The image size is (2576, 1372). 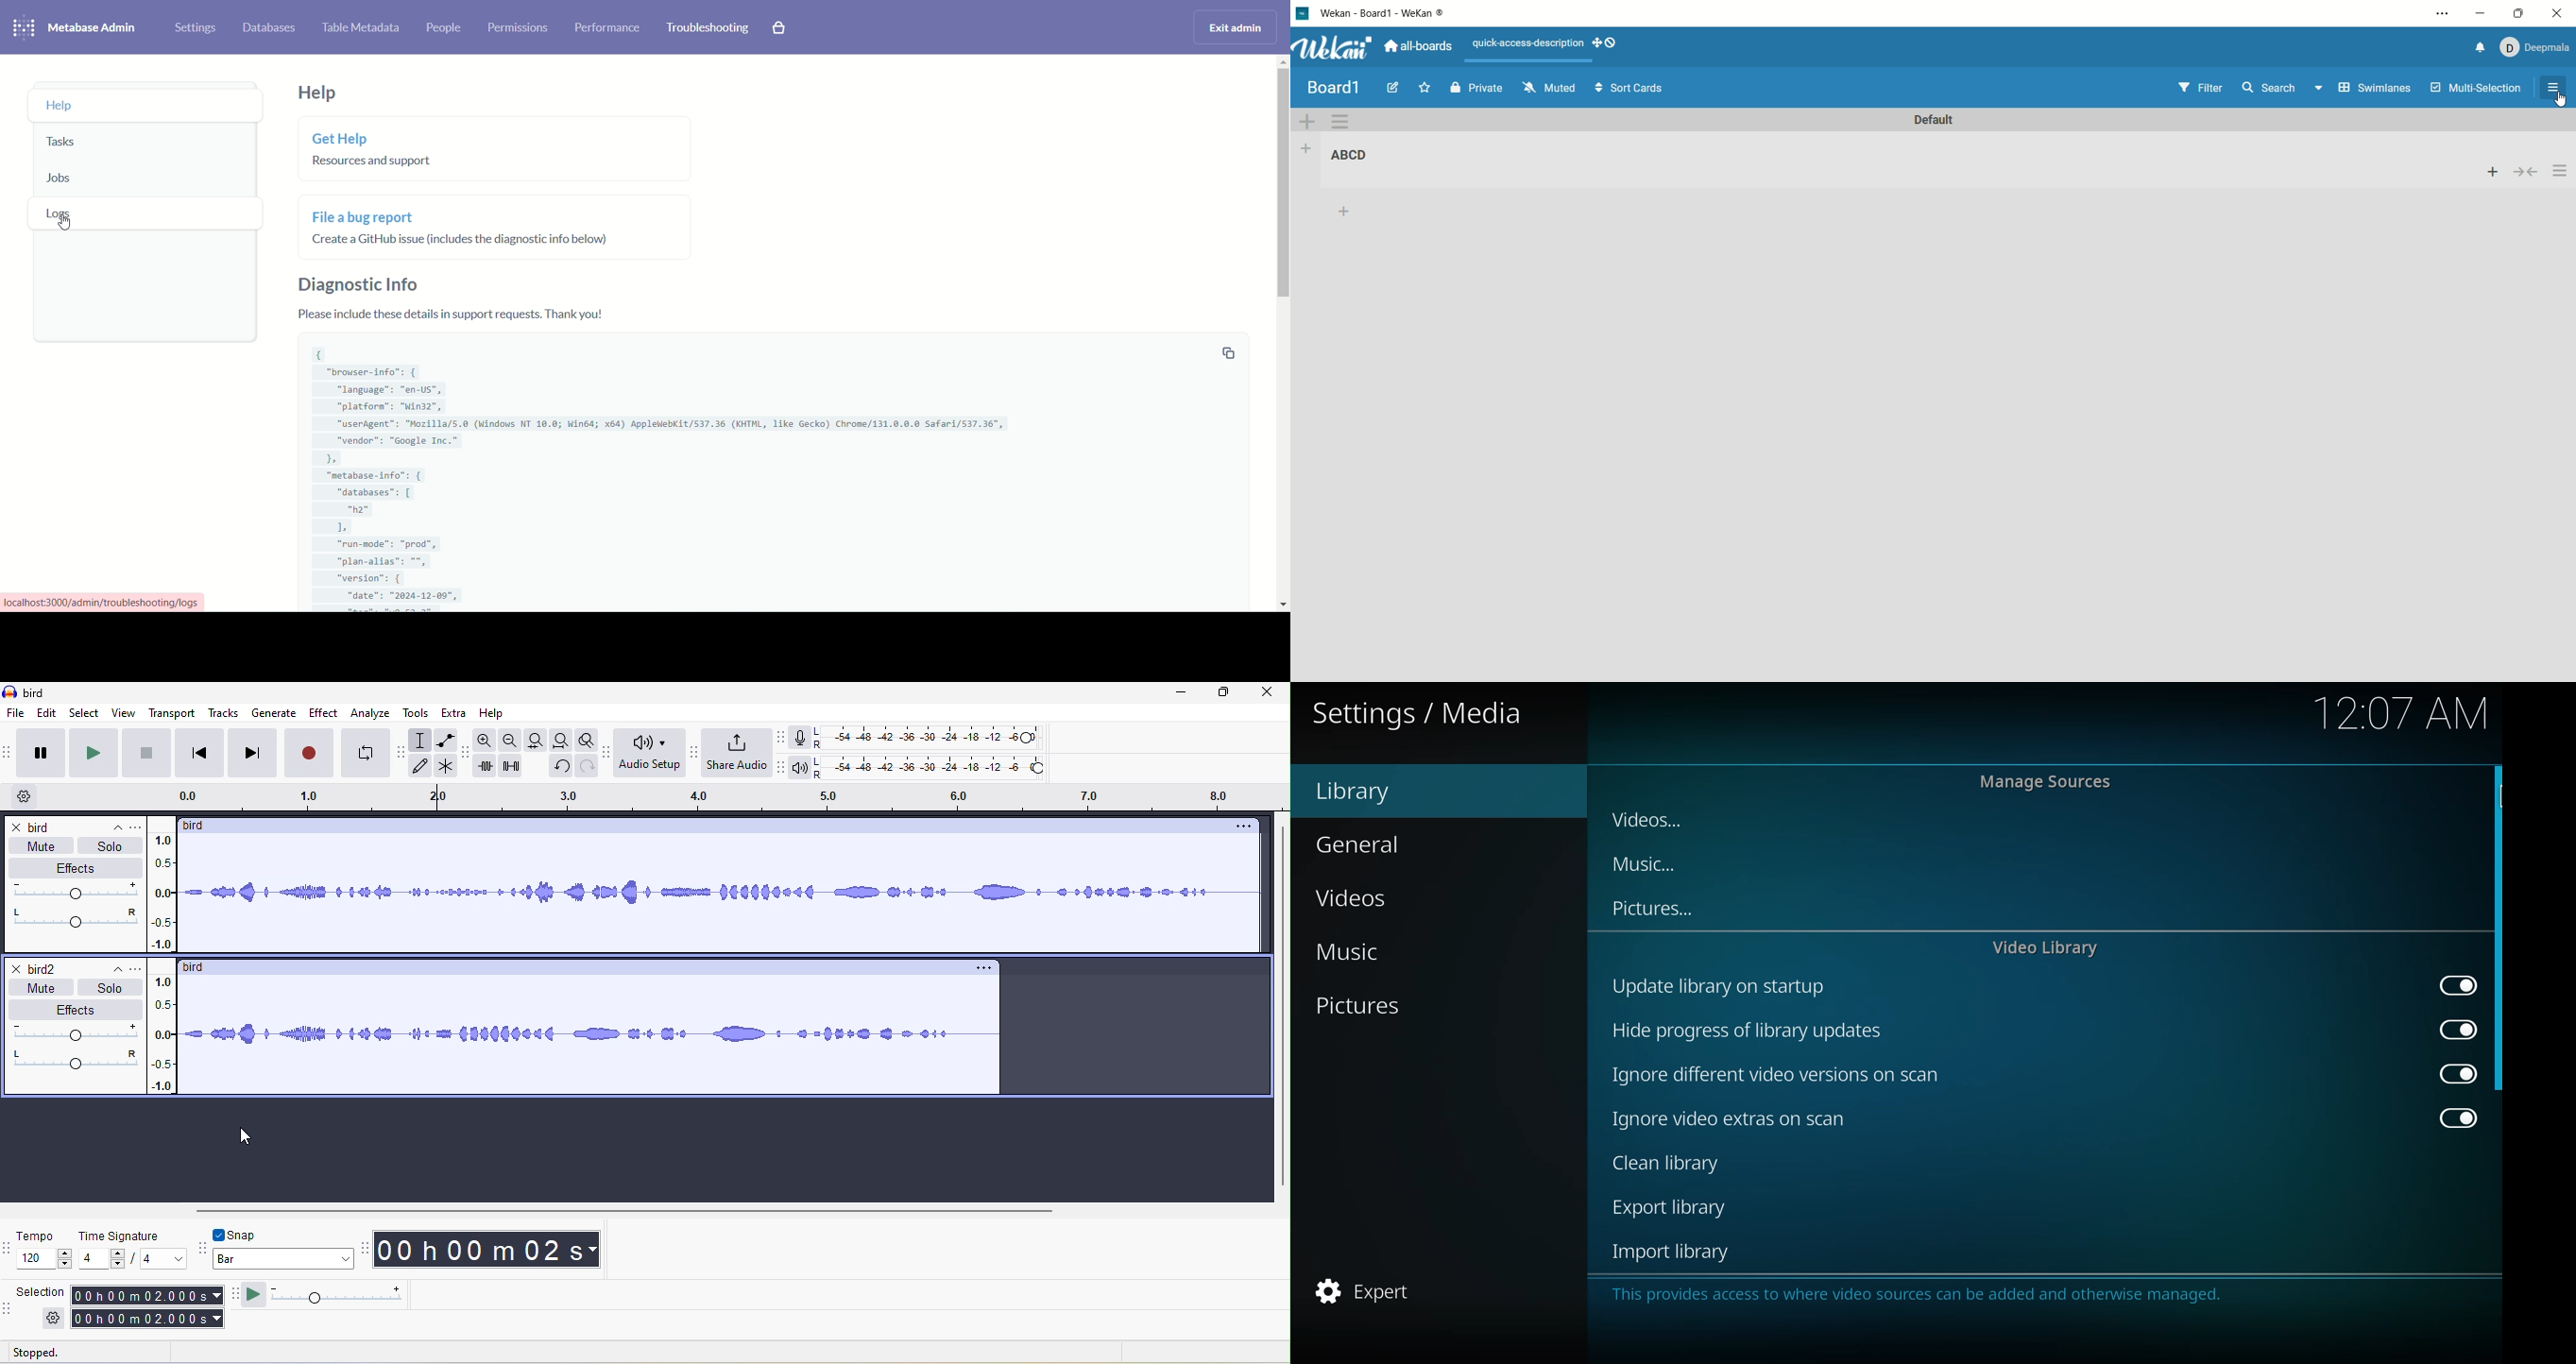 I want to click on music, so click(x=1644, y=867).